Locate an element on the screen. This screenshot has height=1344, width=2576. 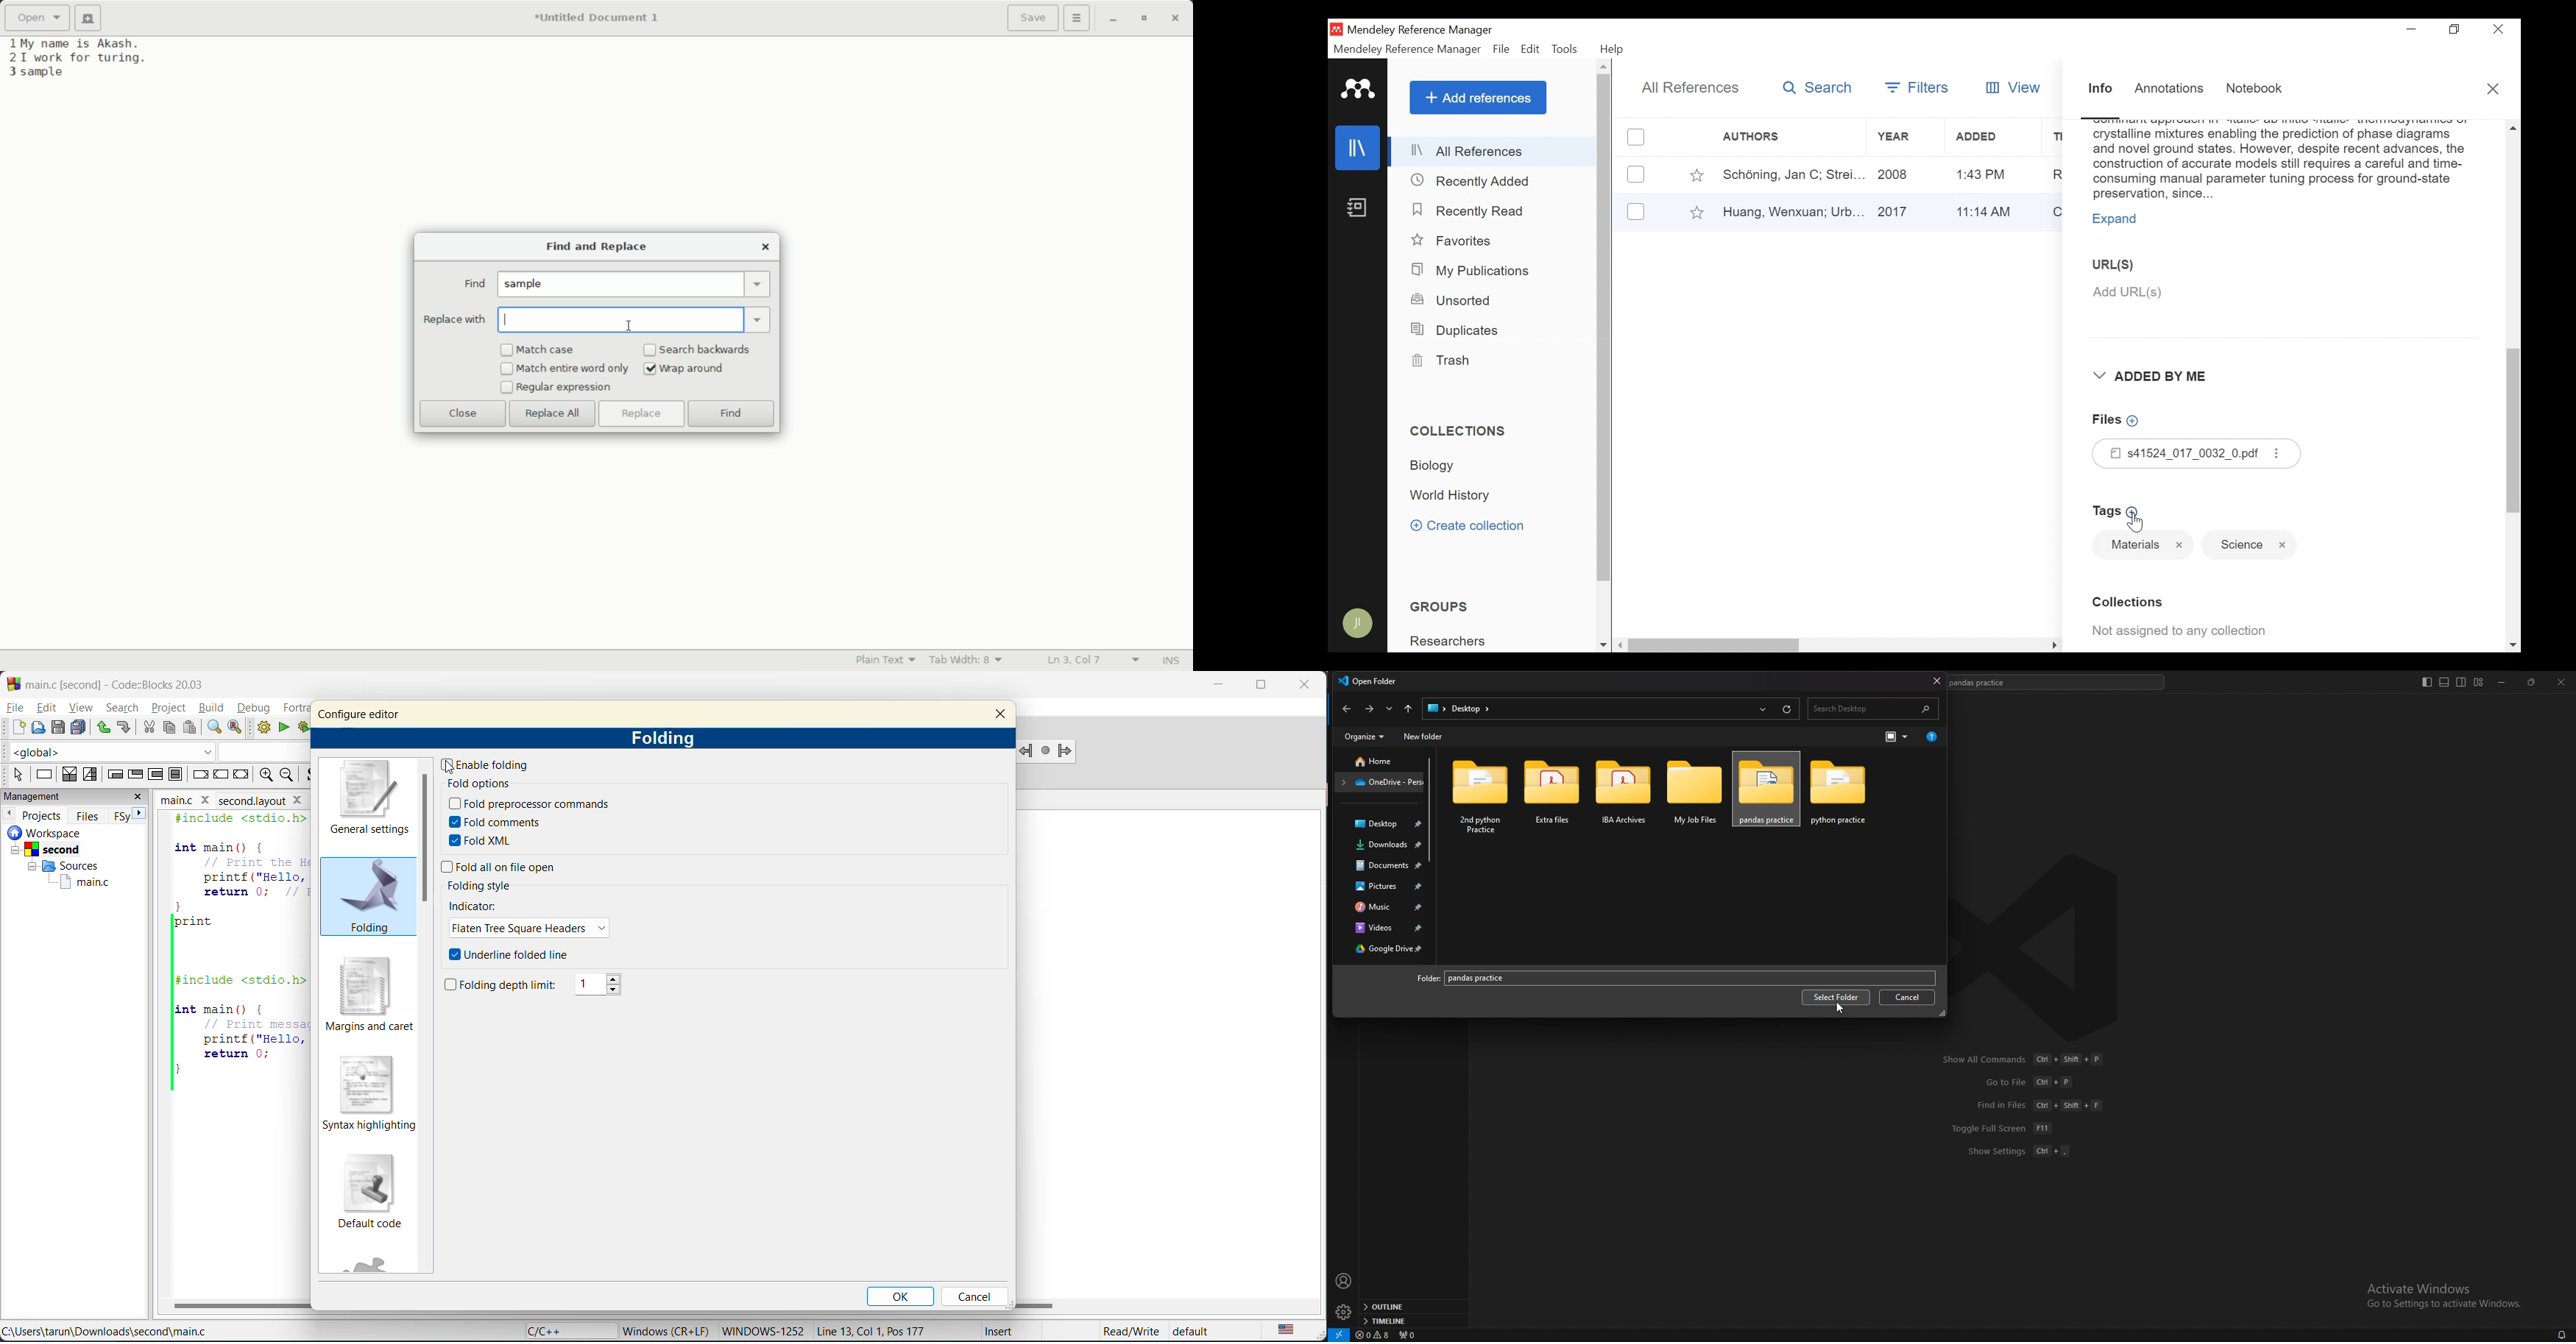
Expand is located at coordinates (2120, 221).